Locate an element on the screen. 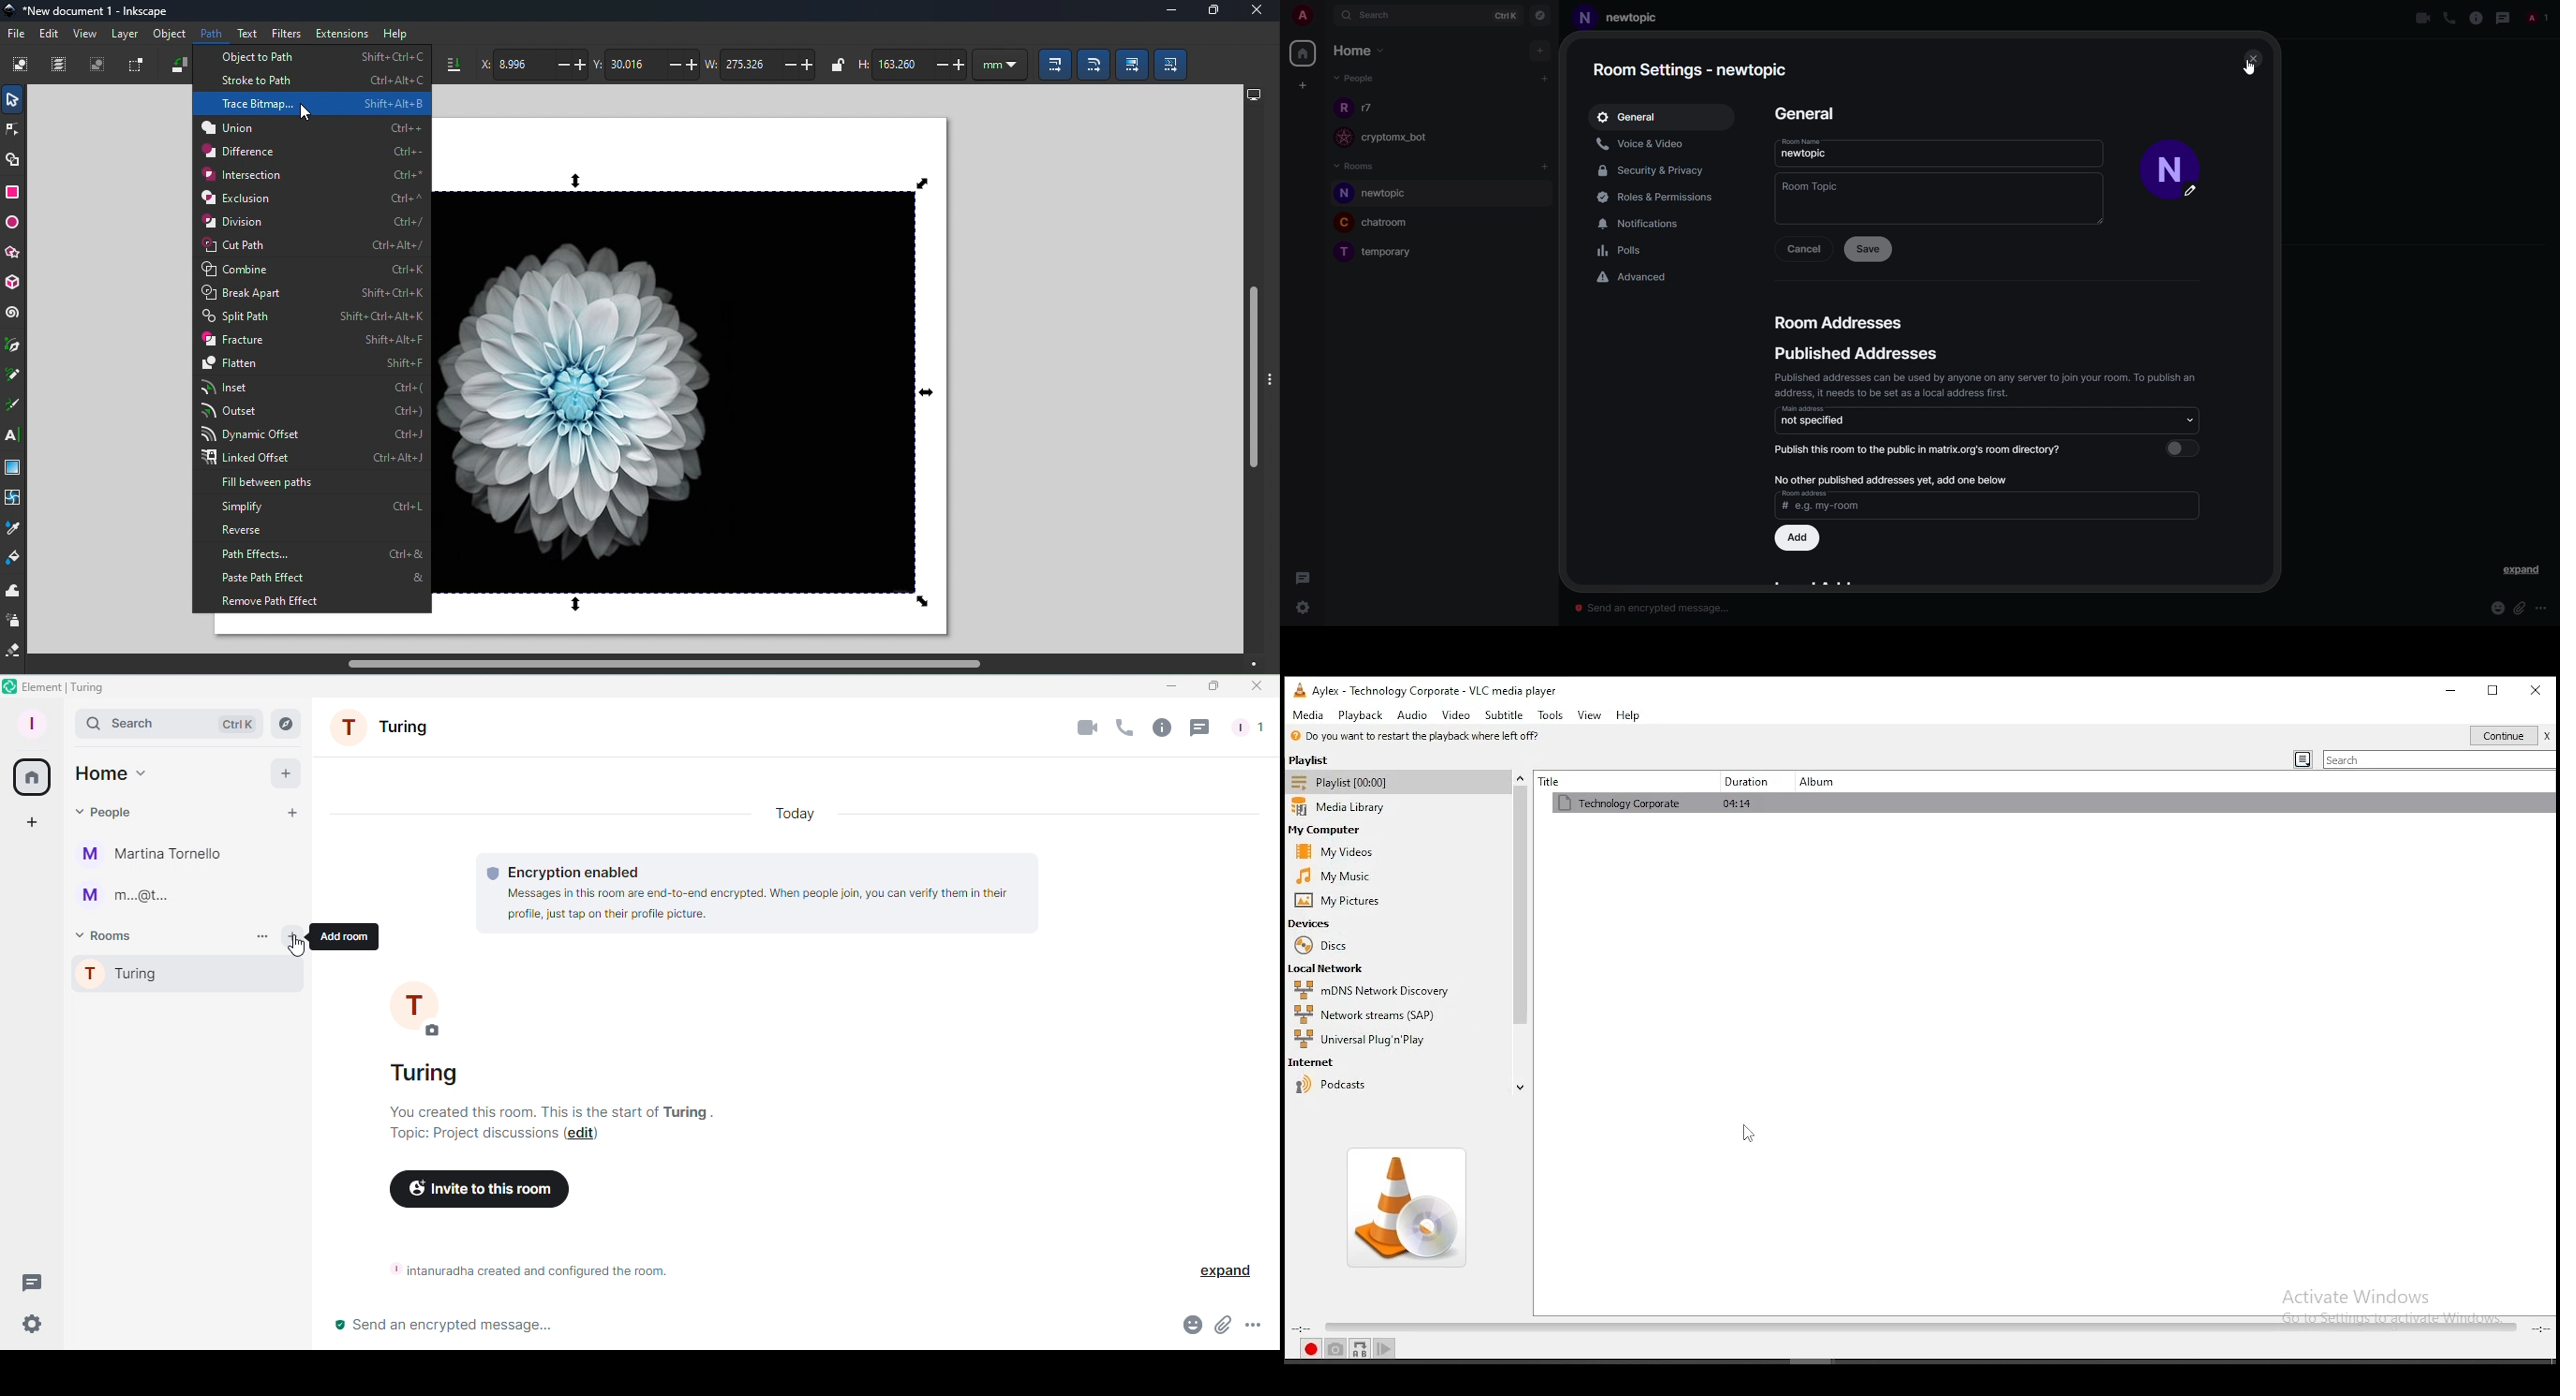 This screenshot has height=1400, width=2576. add is located at coordinates (1799, 538).